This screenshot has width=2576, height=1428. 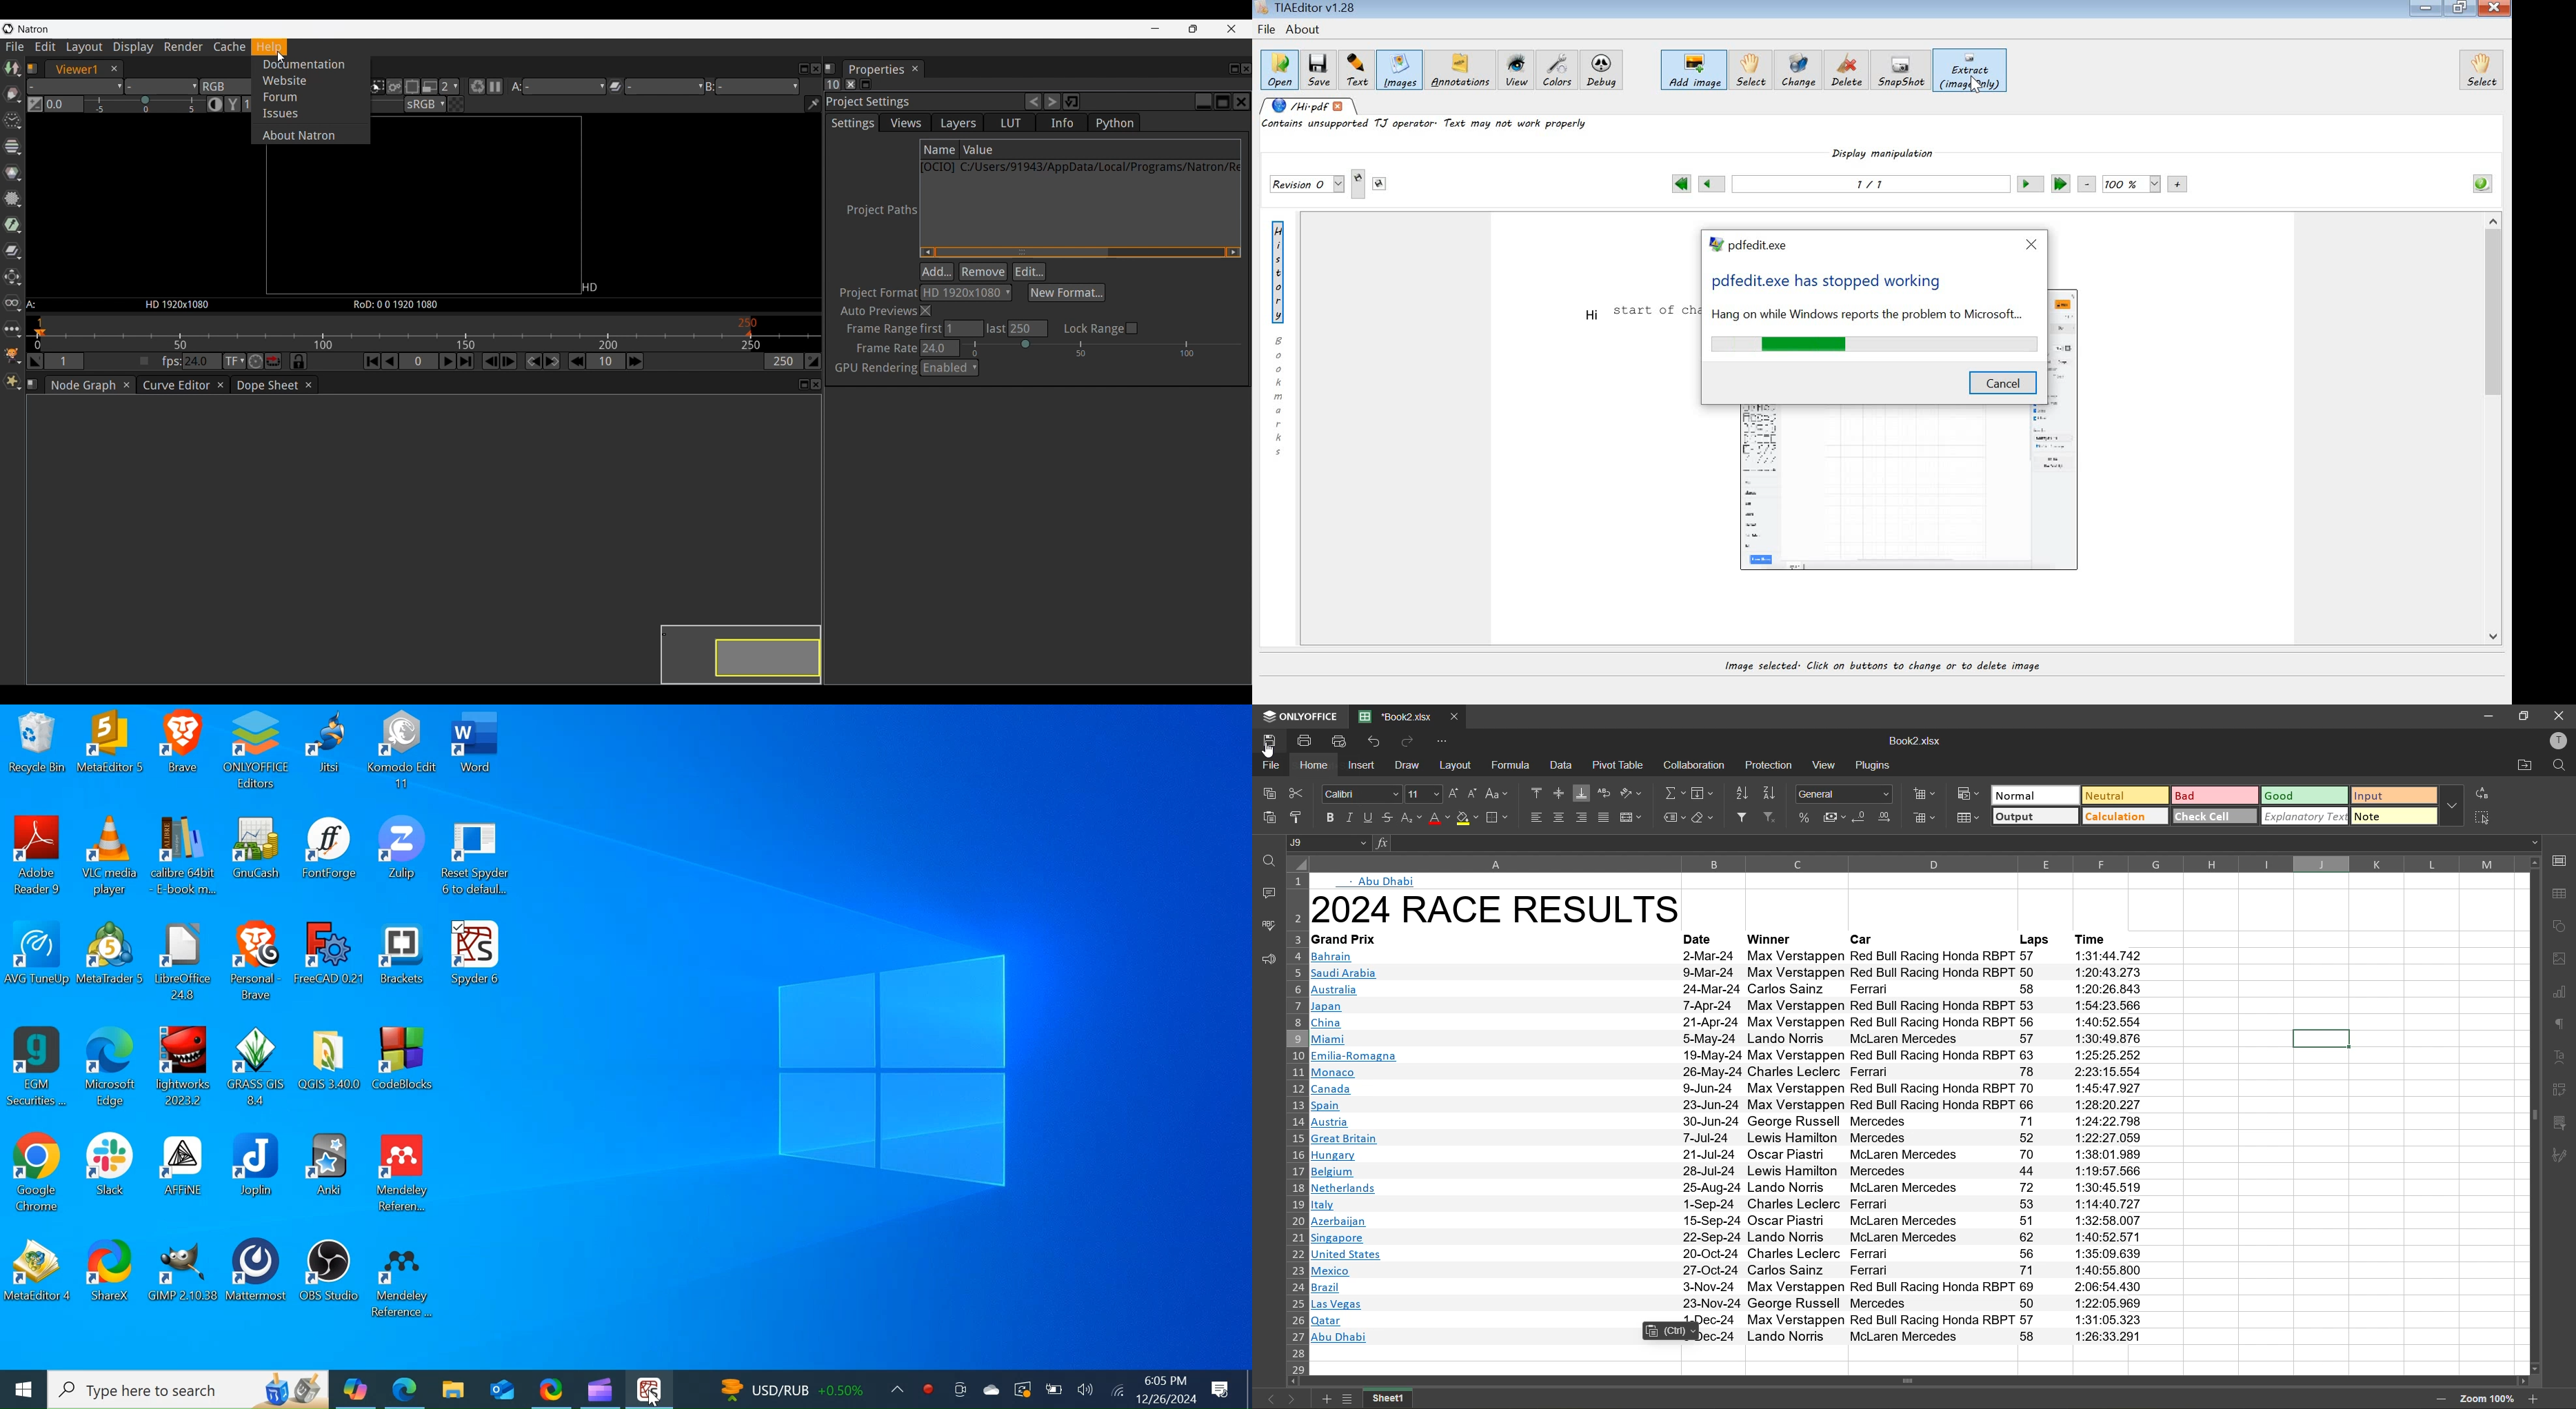 I want to click on sort descending, so click(x=1768, y=793).